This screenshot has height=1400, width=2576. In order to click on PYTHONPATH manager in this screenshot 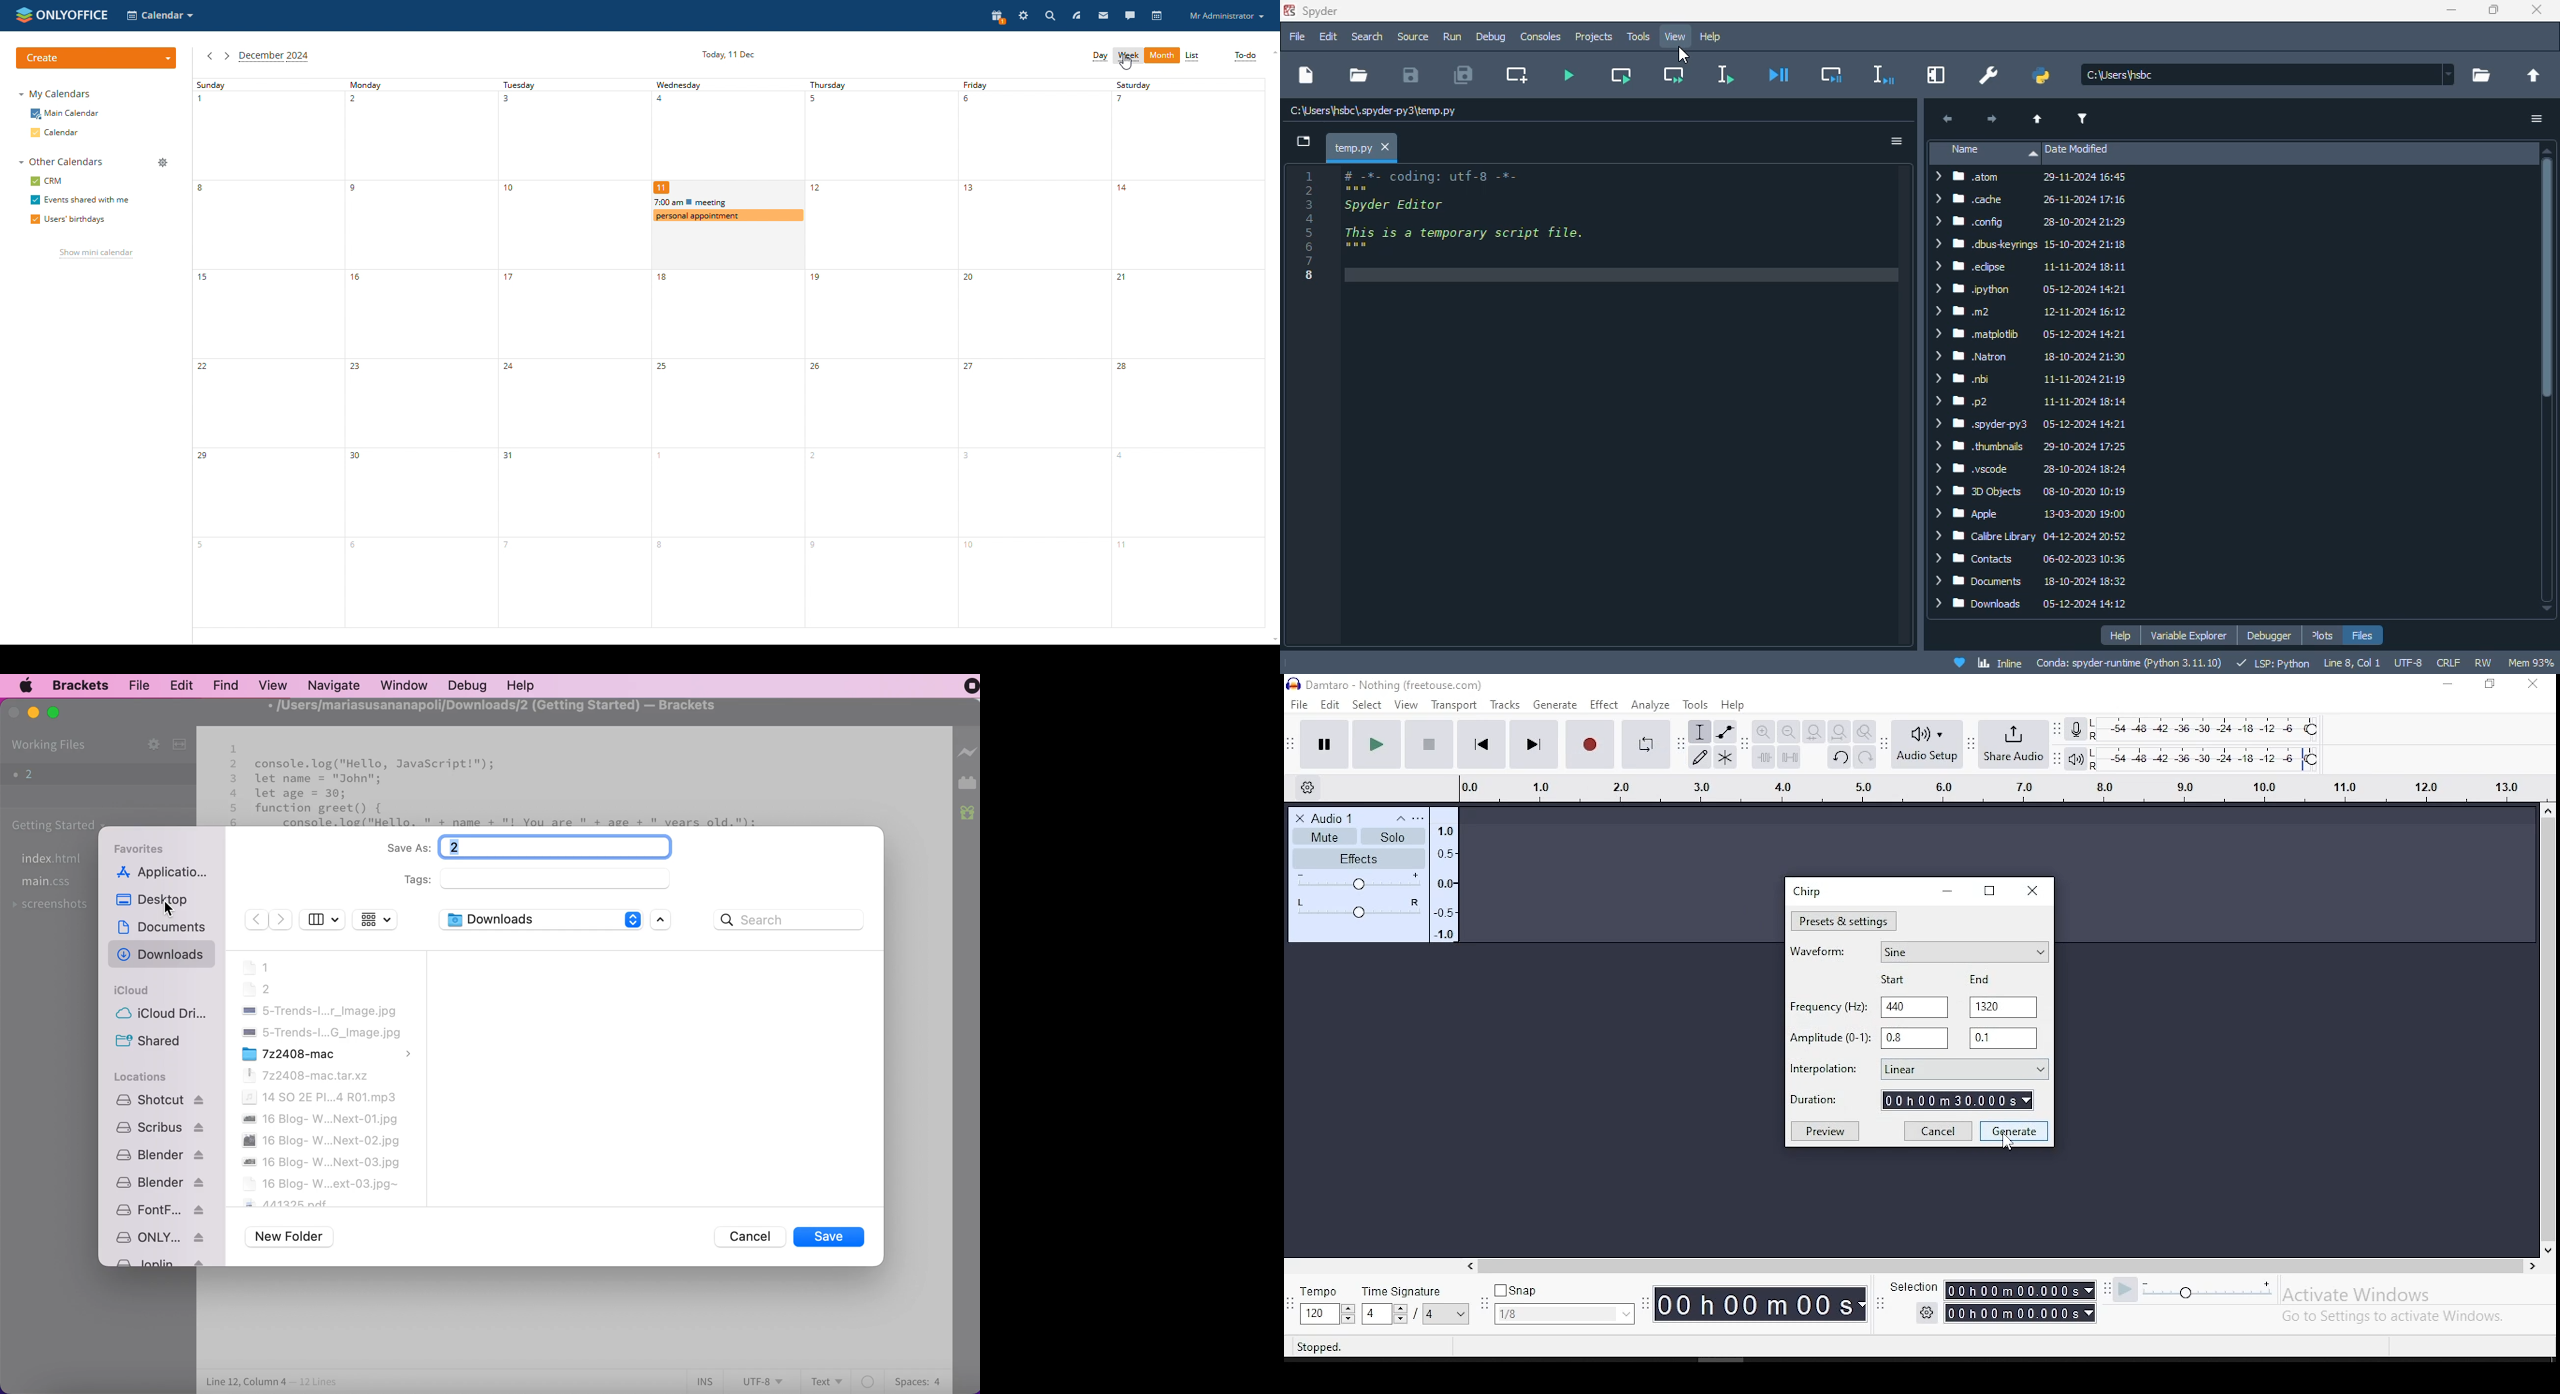, I will do `click(2042, 75)`.